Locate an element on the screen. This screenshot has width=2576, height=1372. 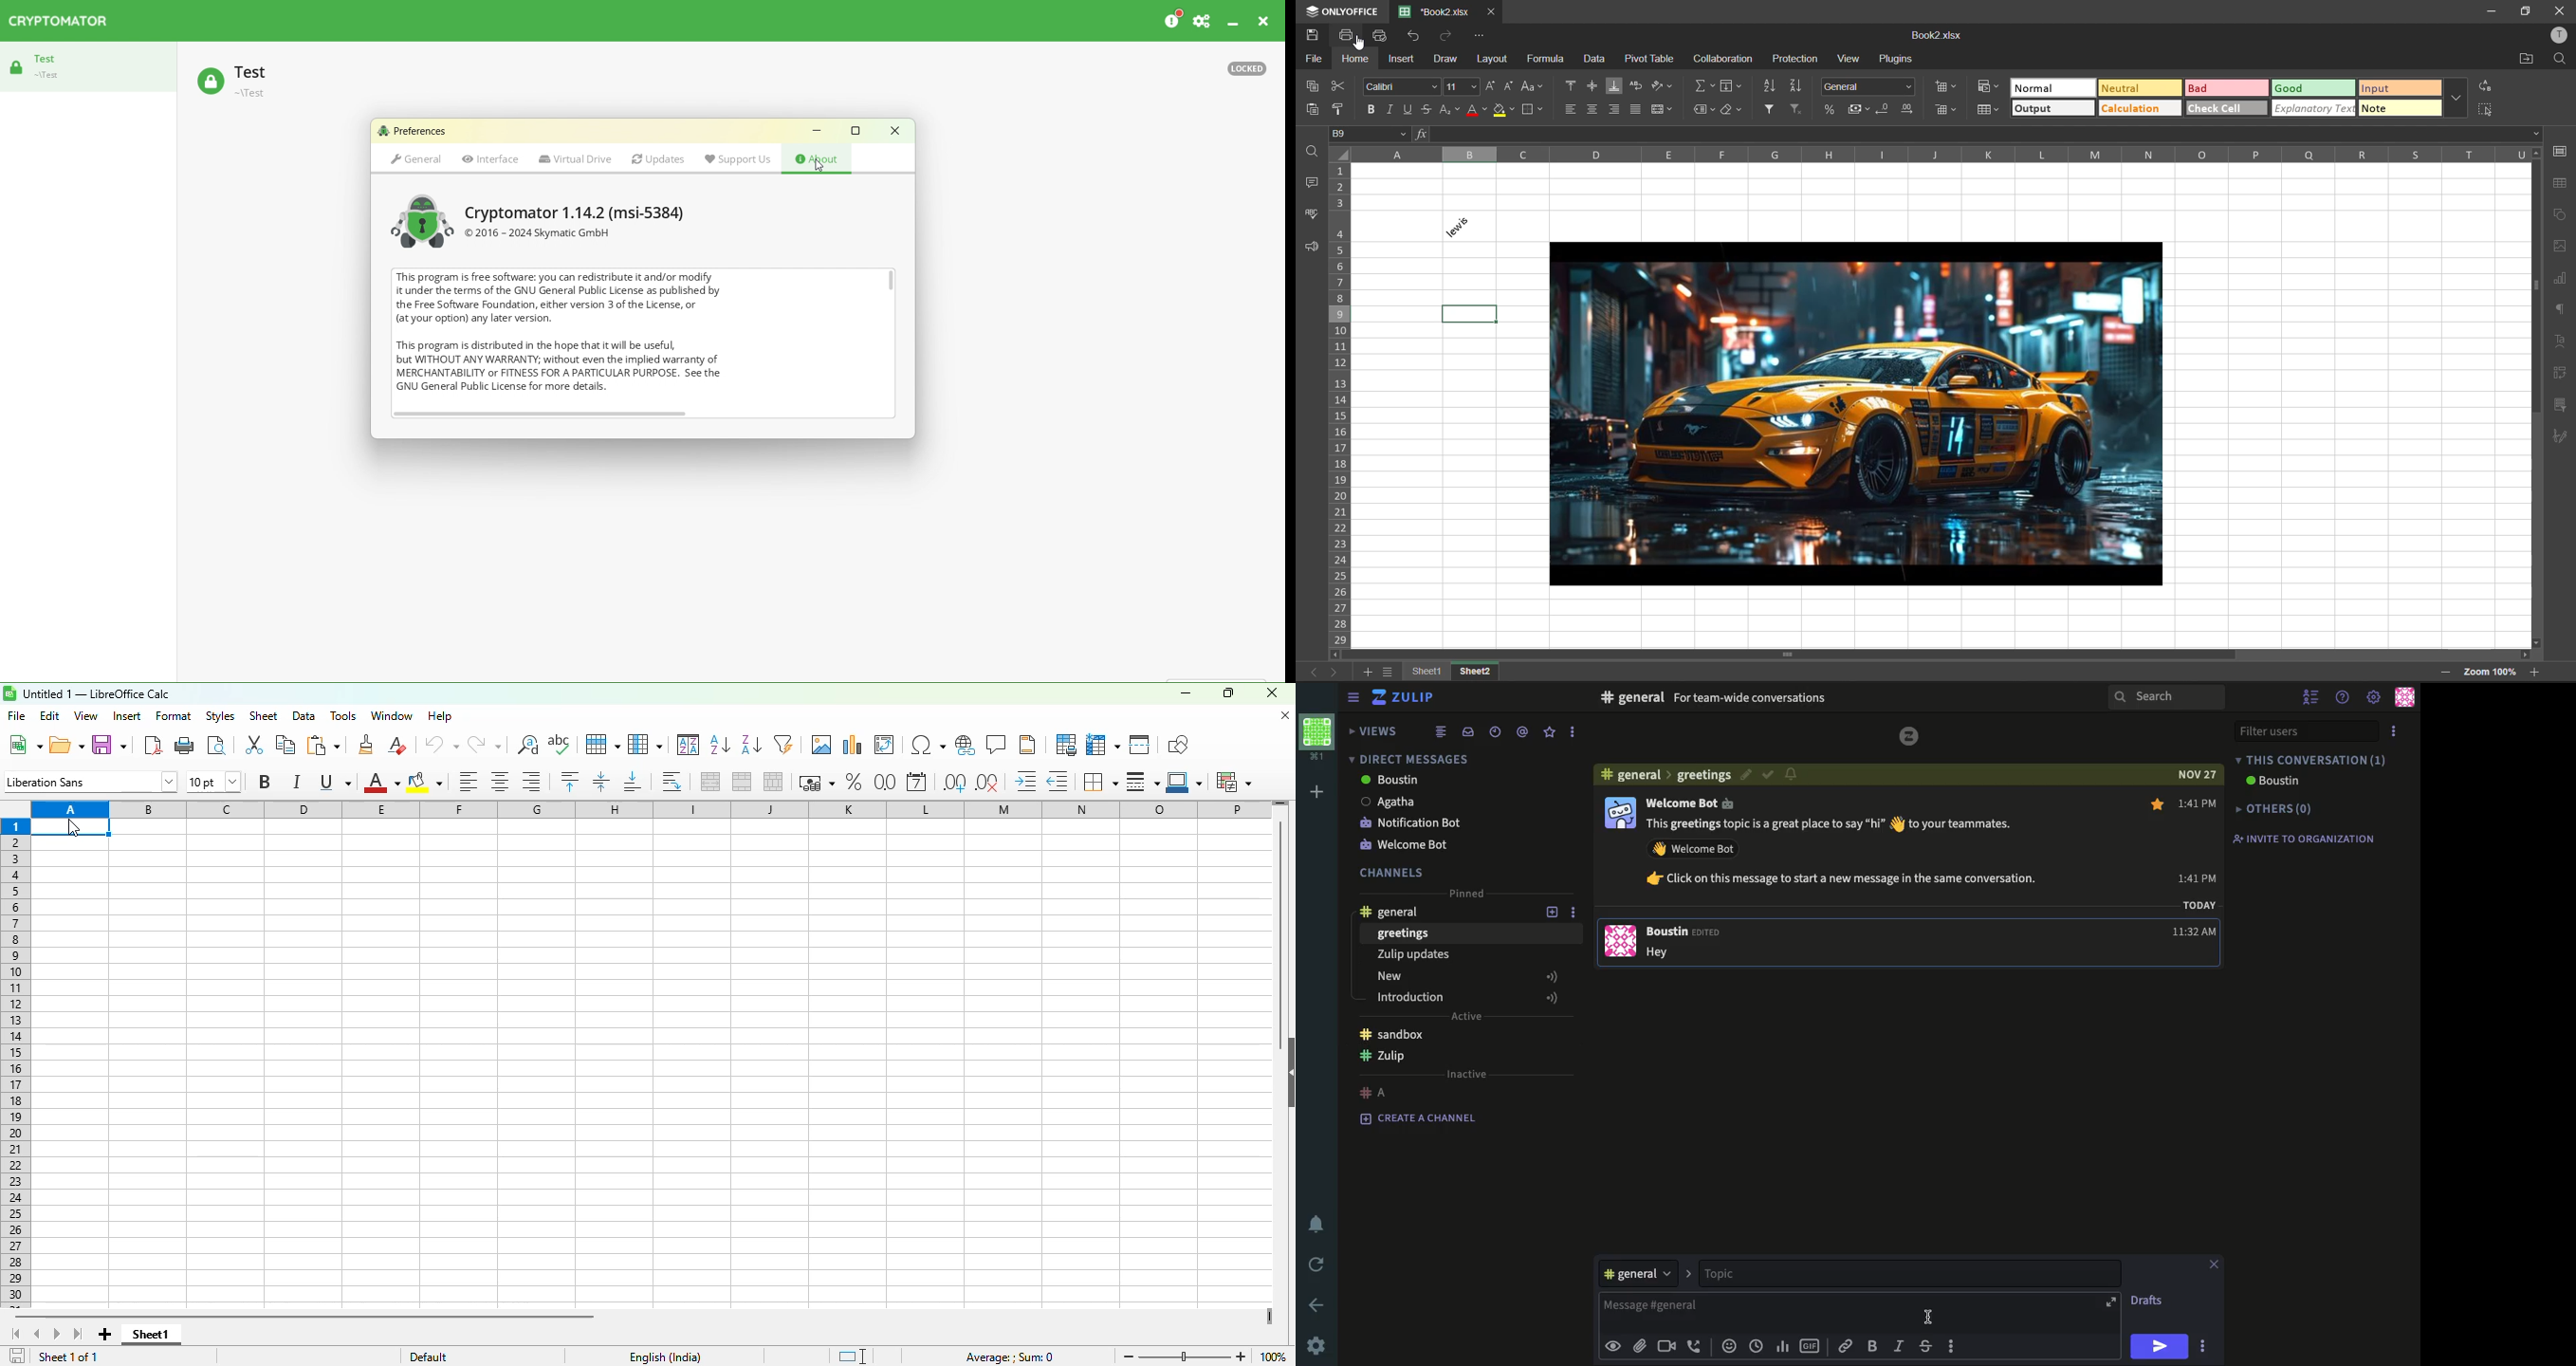
Active is located at coordinates (1472, 1015).